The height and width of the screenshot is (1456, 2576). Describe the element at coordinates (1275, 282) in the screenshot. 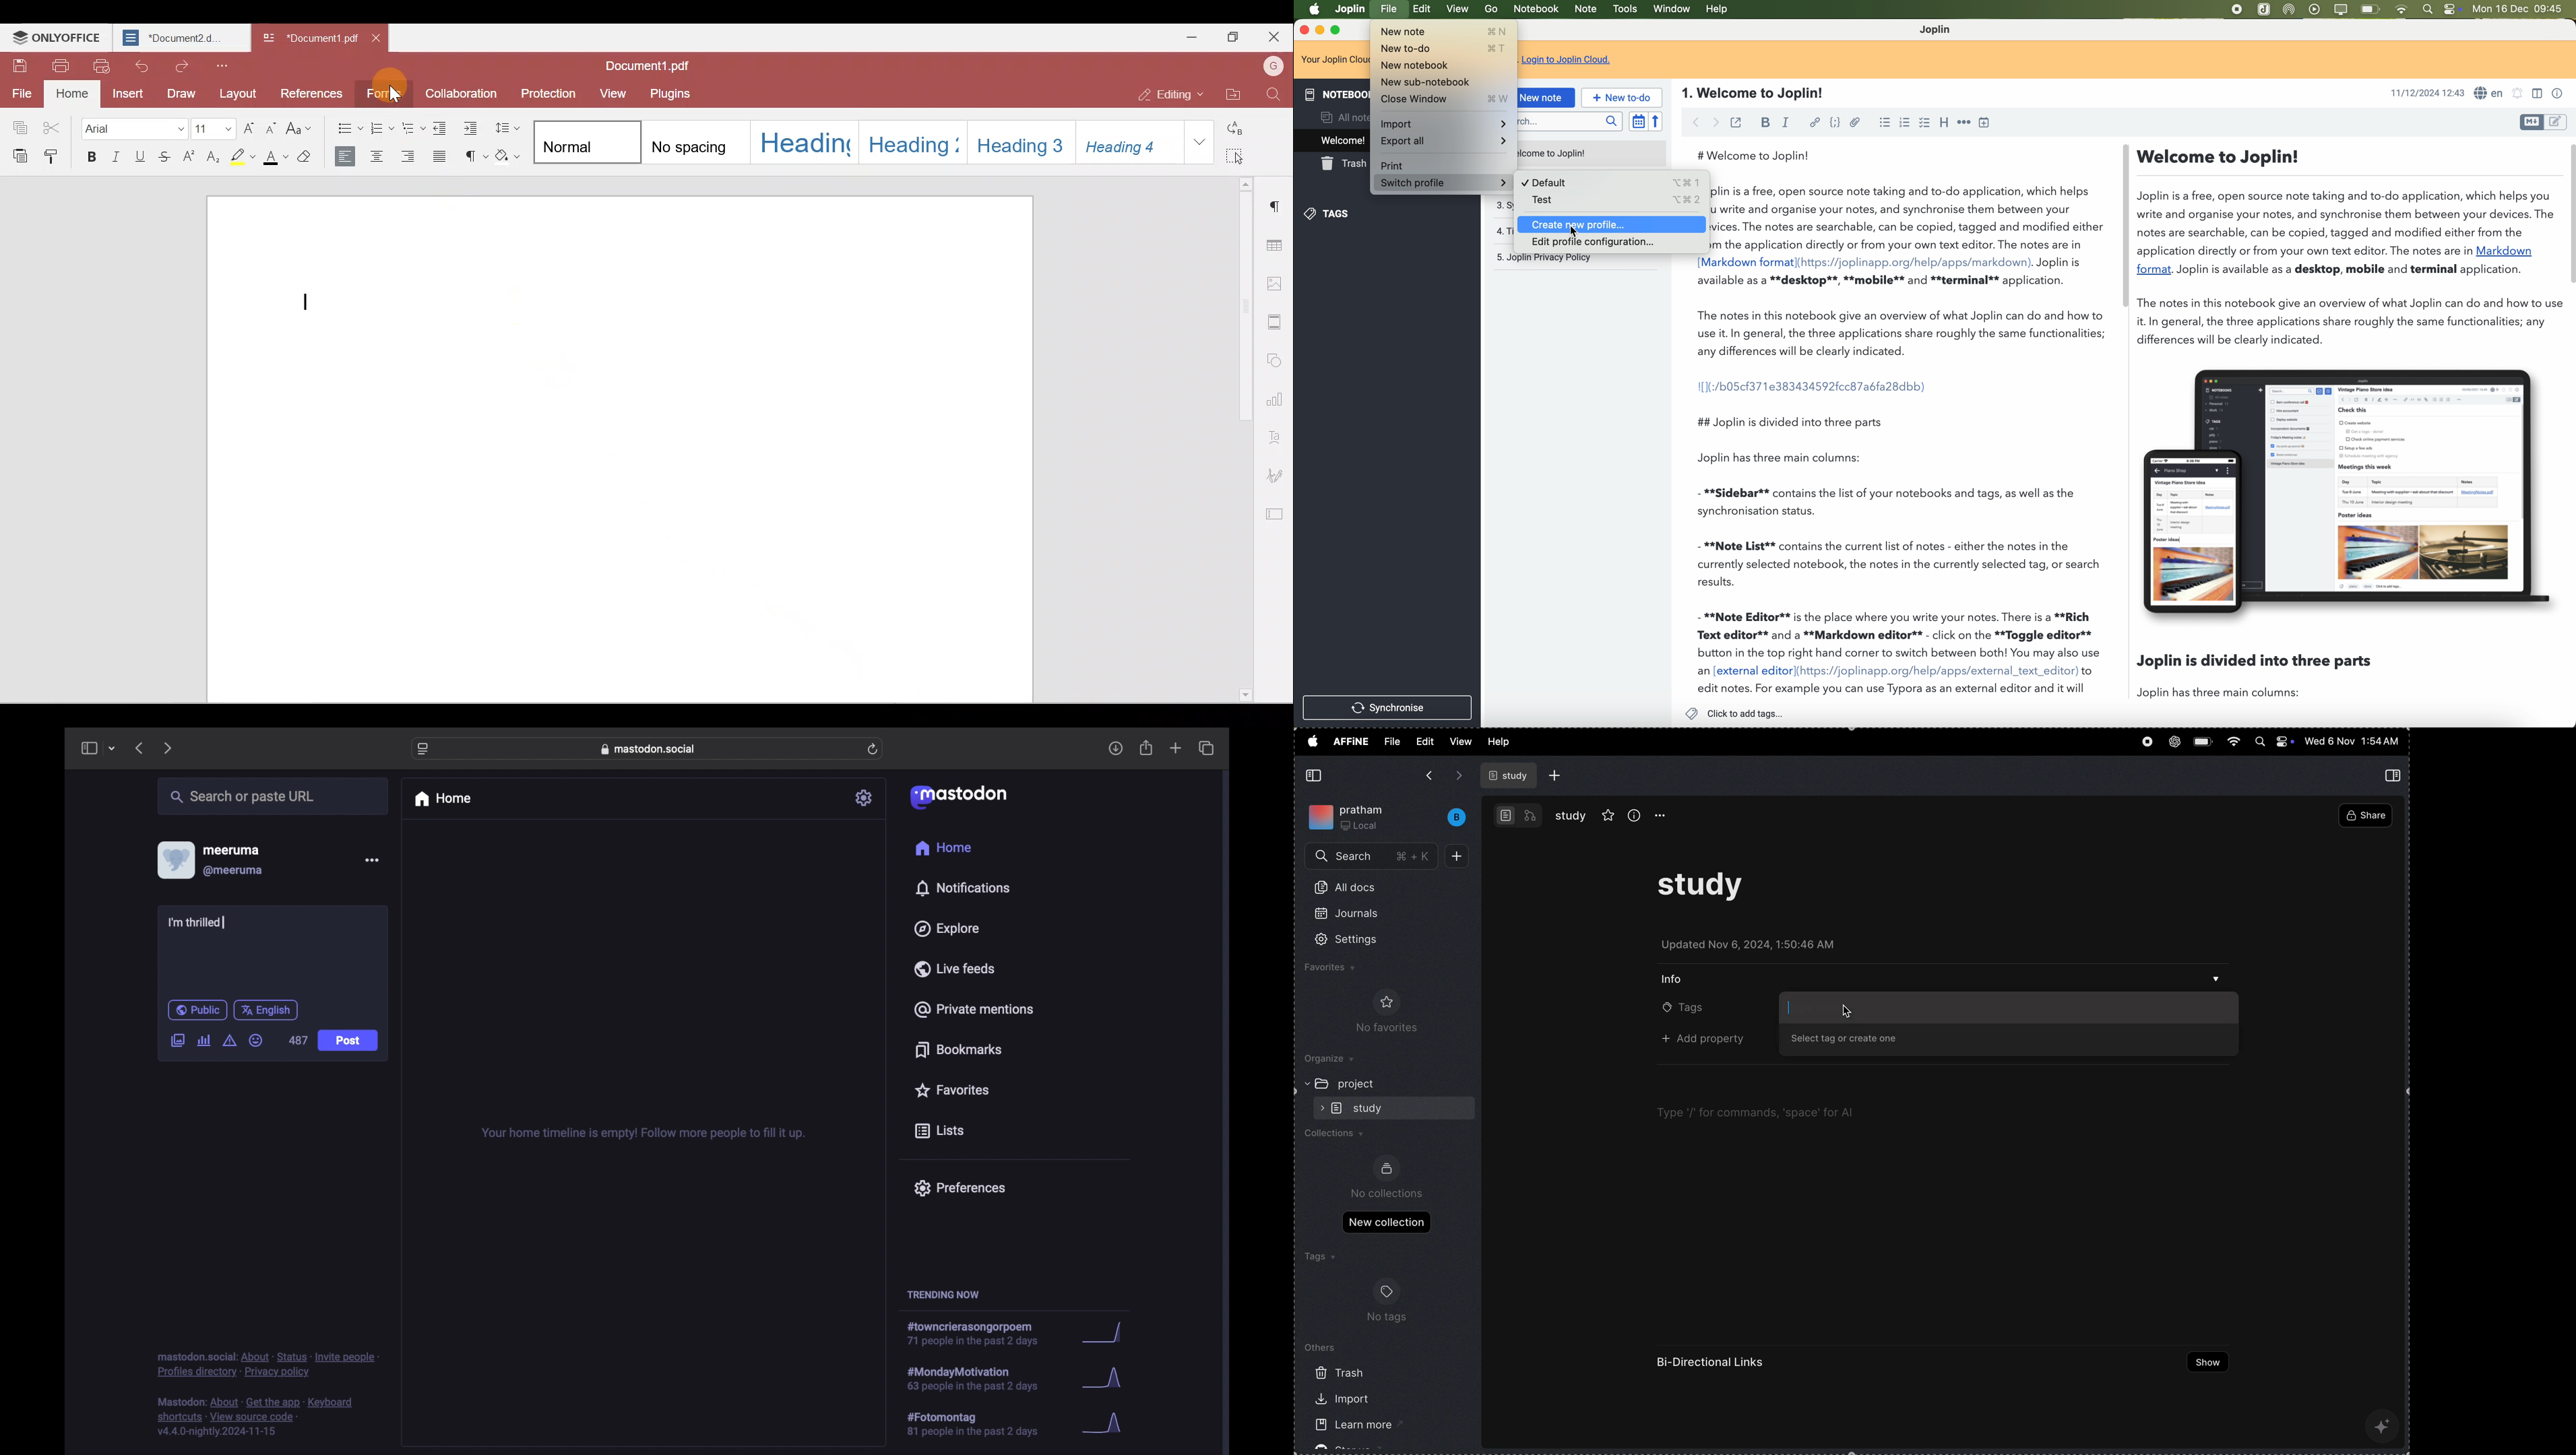

I see `Image settings` at that location.